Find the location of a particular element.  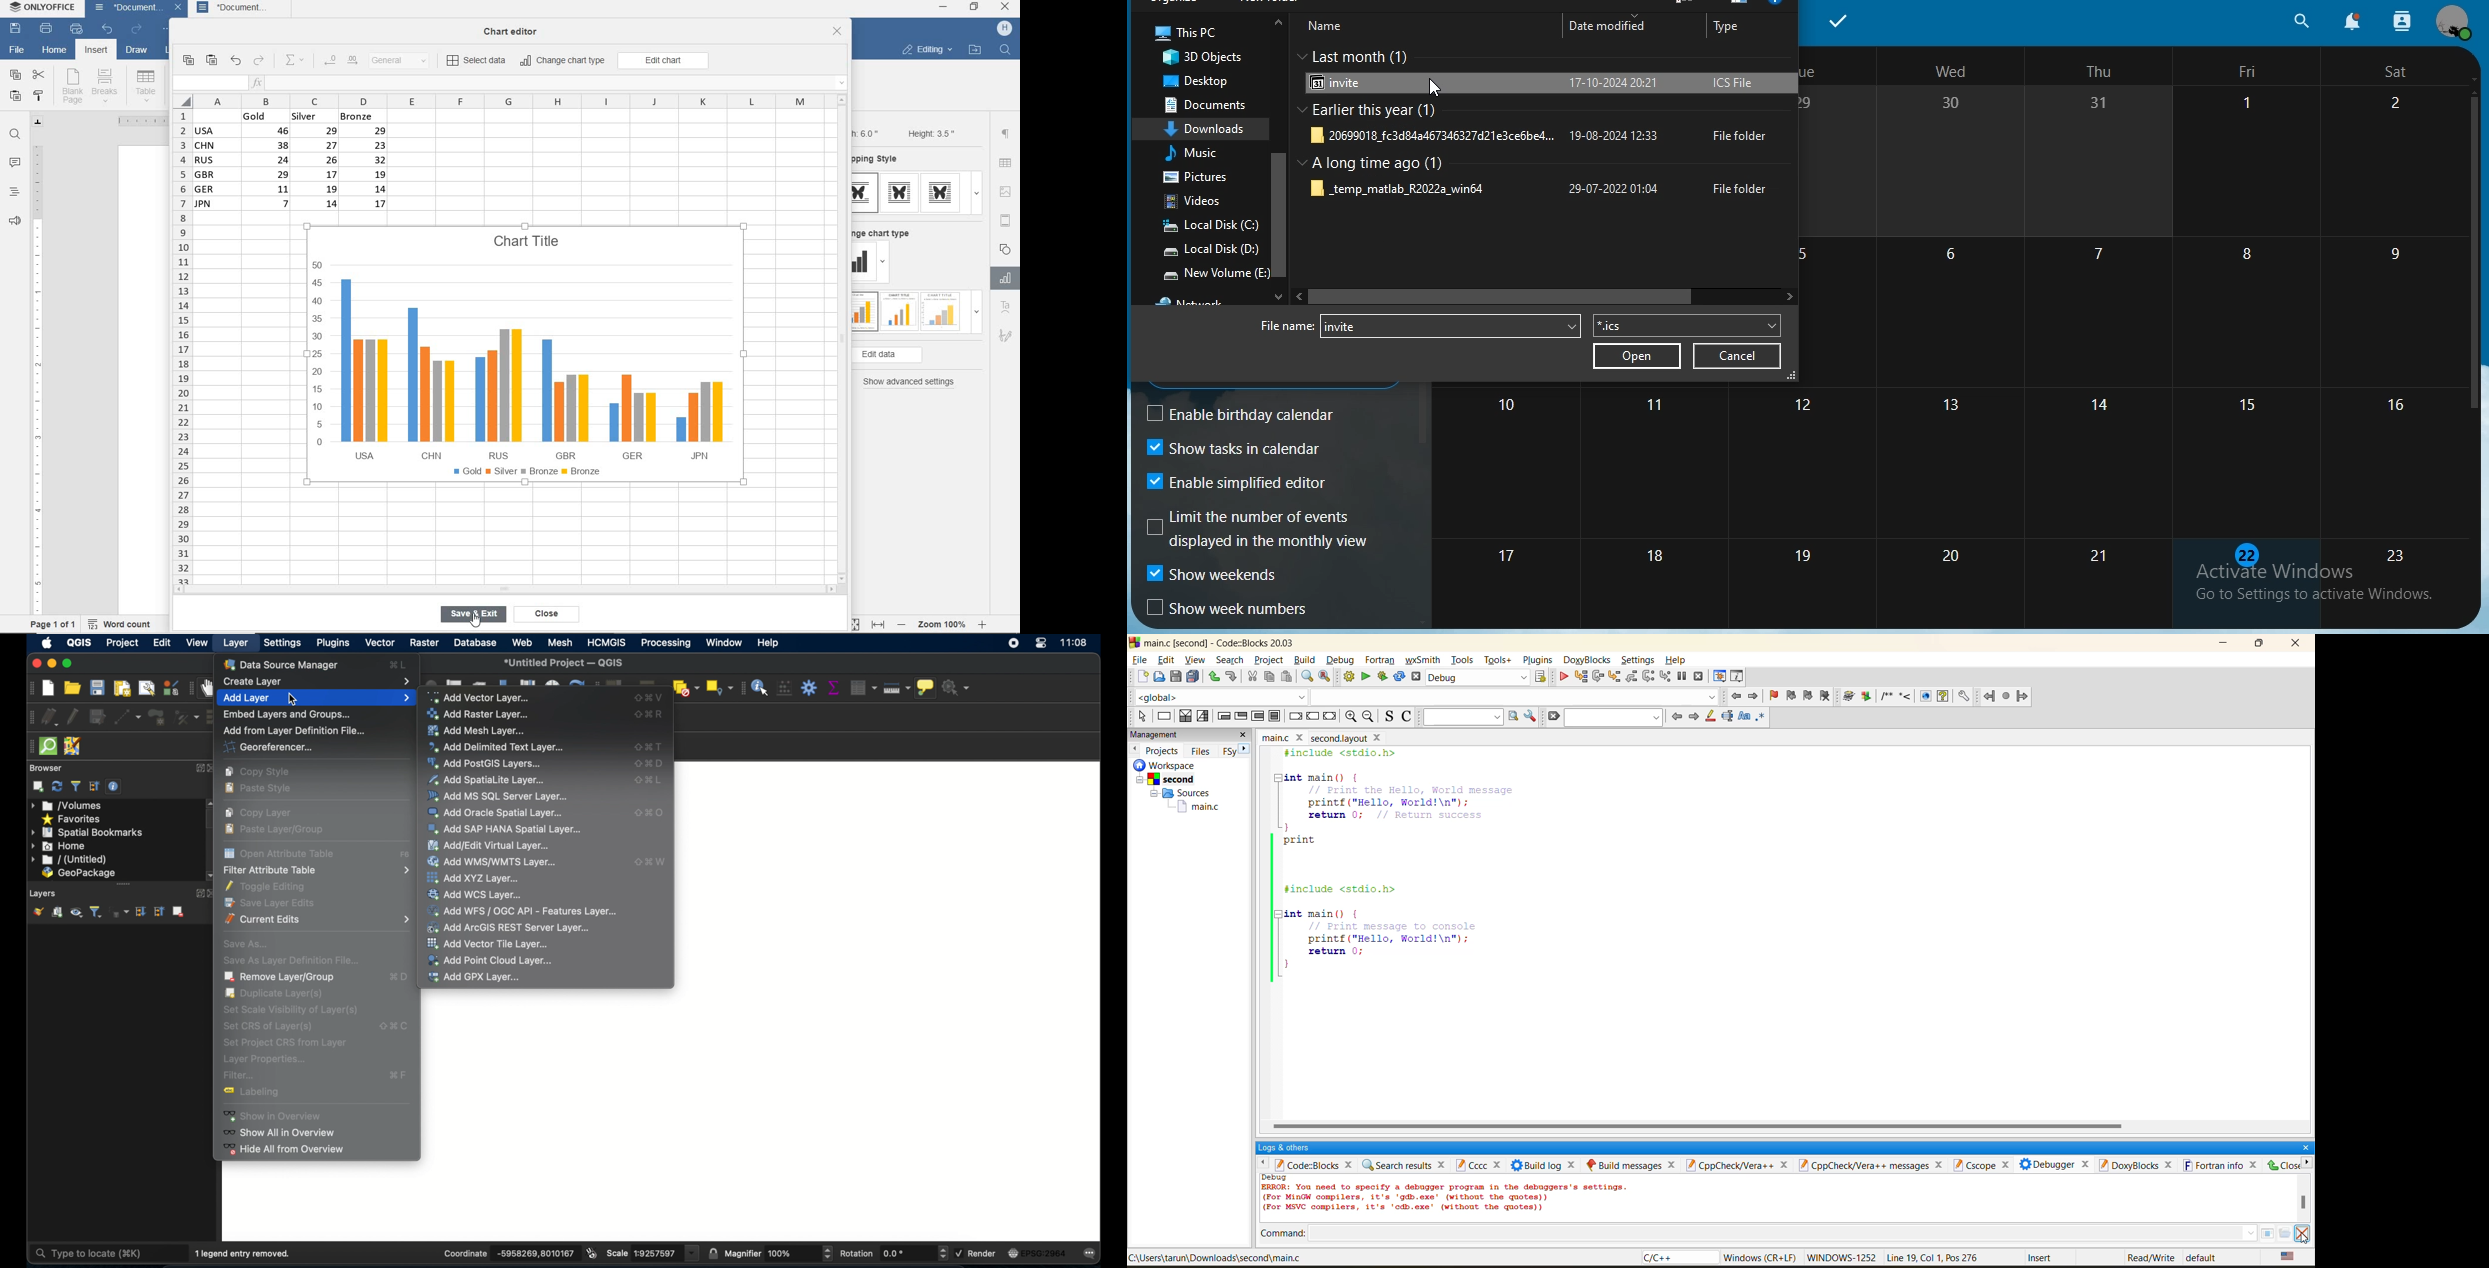

word count is located at coordinates (123, 622).